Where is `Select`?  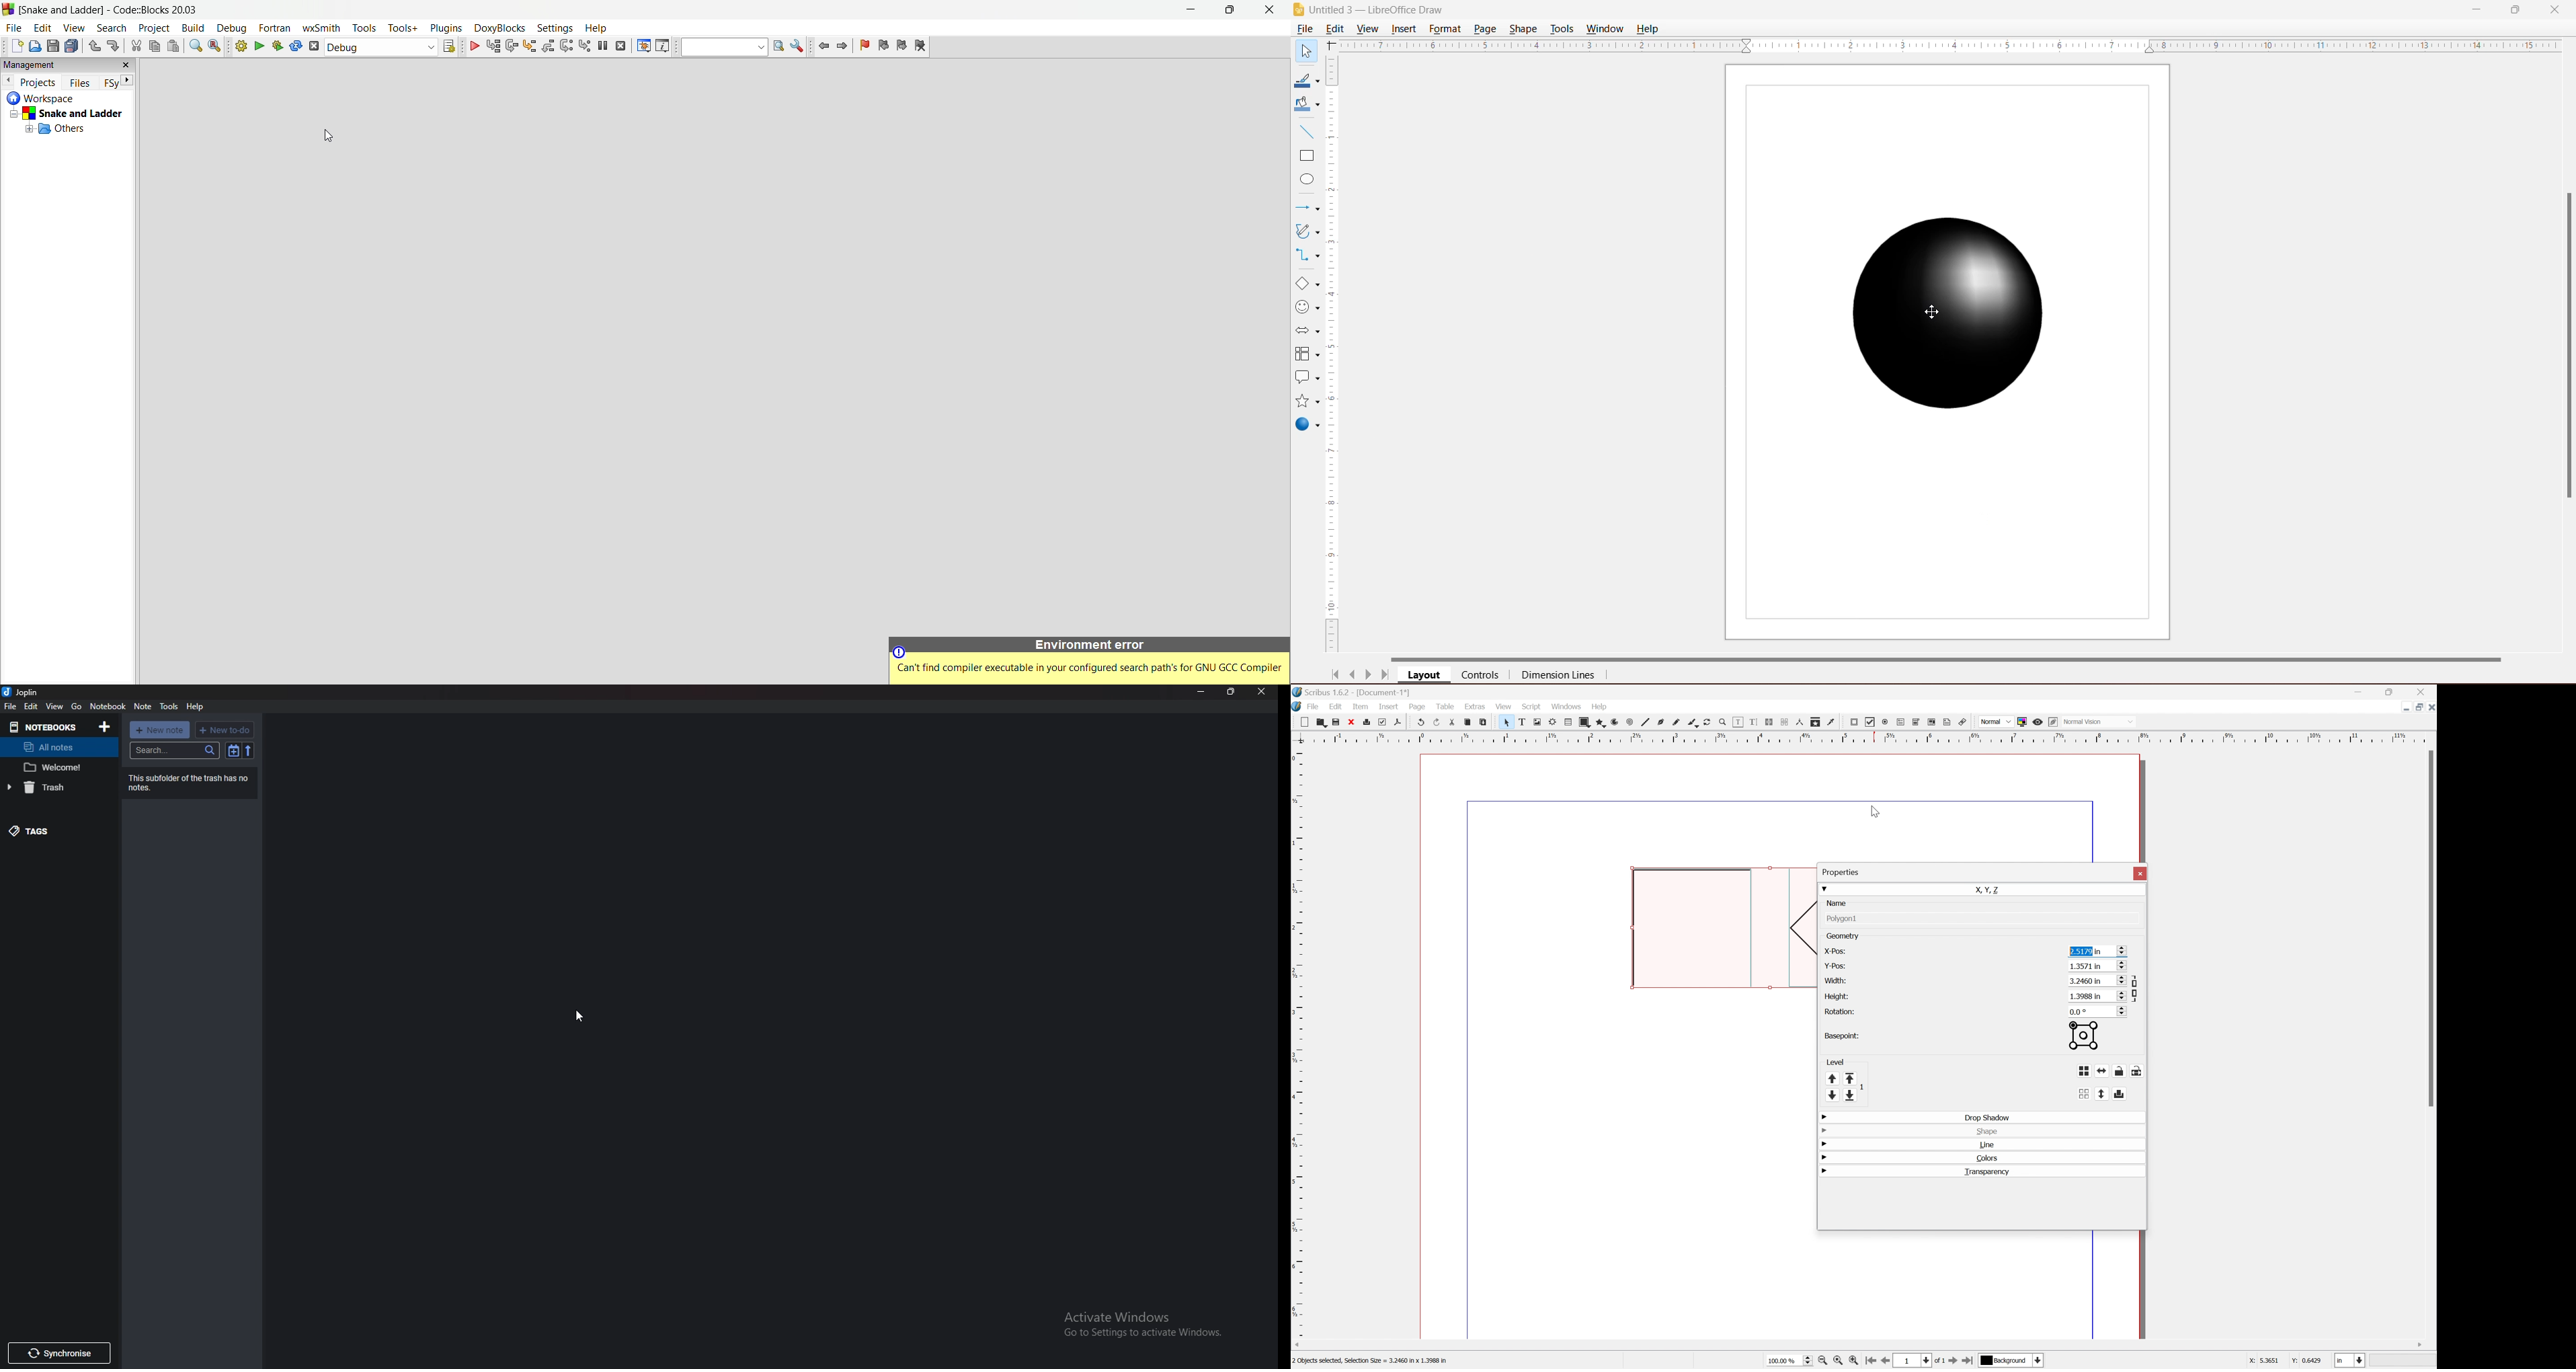
Select is located at coordinates (1305, 50).